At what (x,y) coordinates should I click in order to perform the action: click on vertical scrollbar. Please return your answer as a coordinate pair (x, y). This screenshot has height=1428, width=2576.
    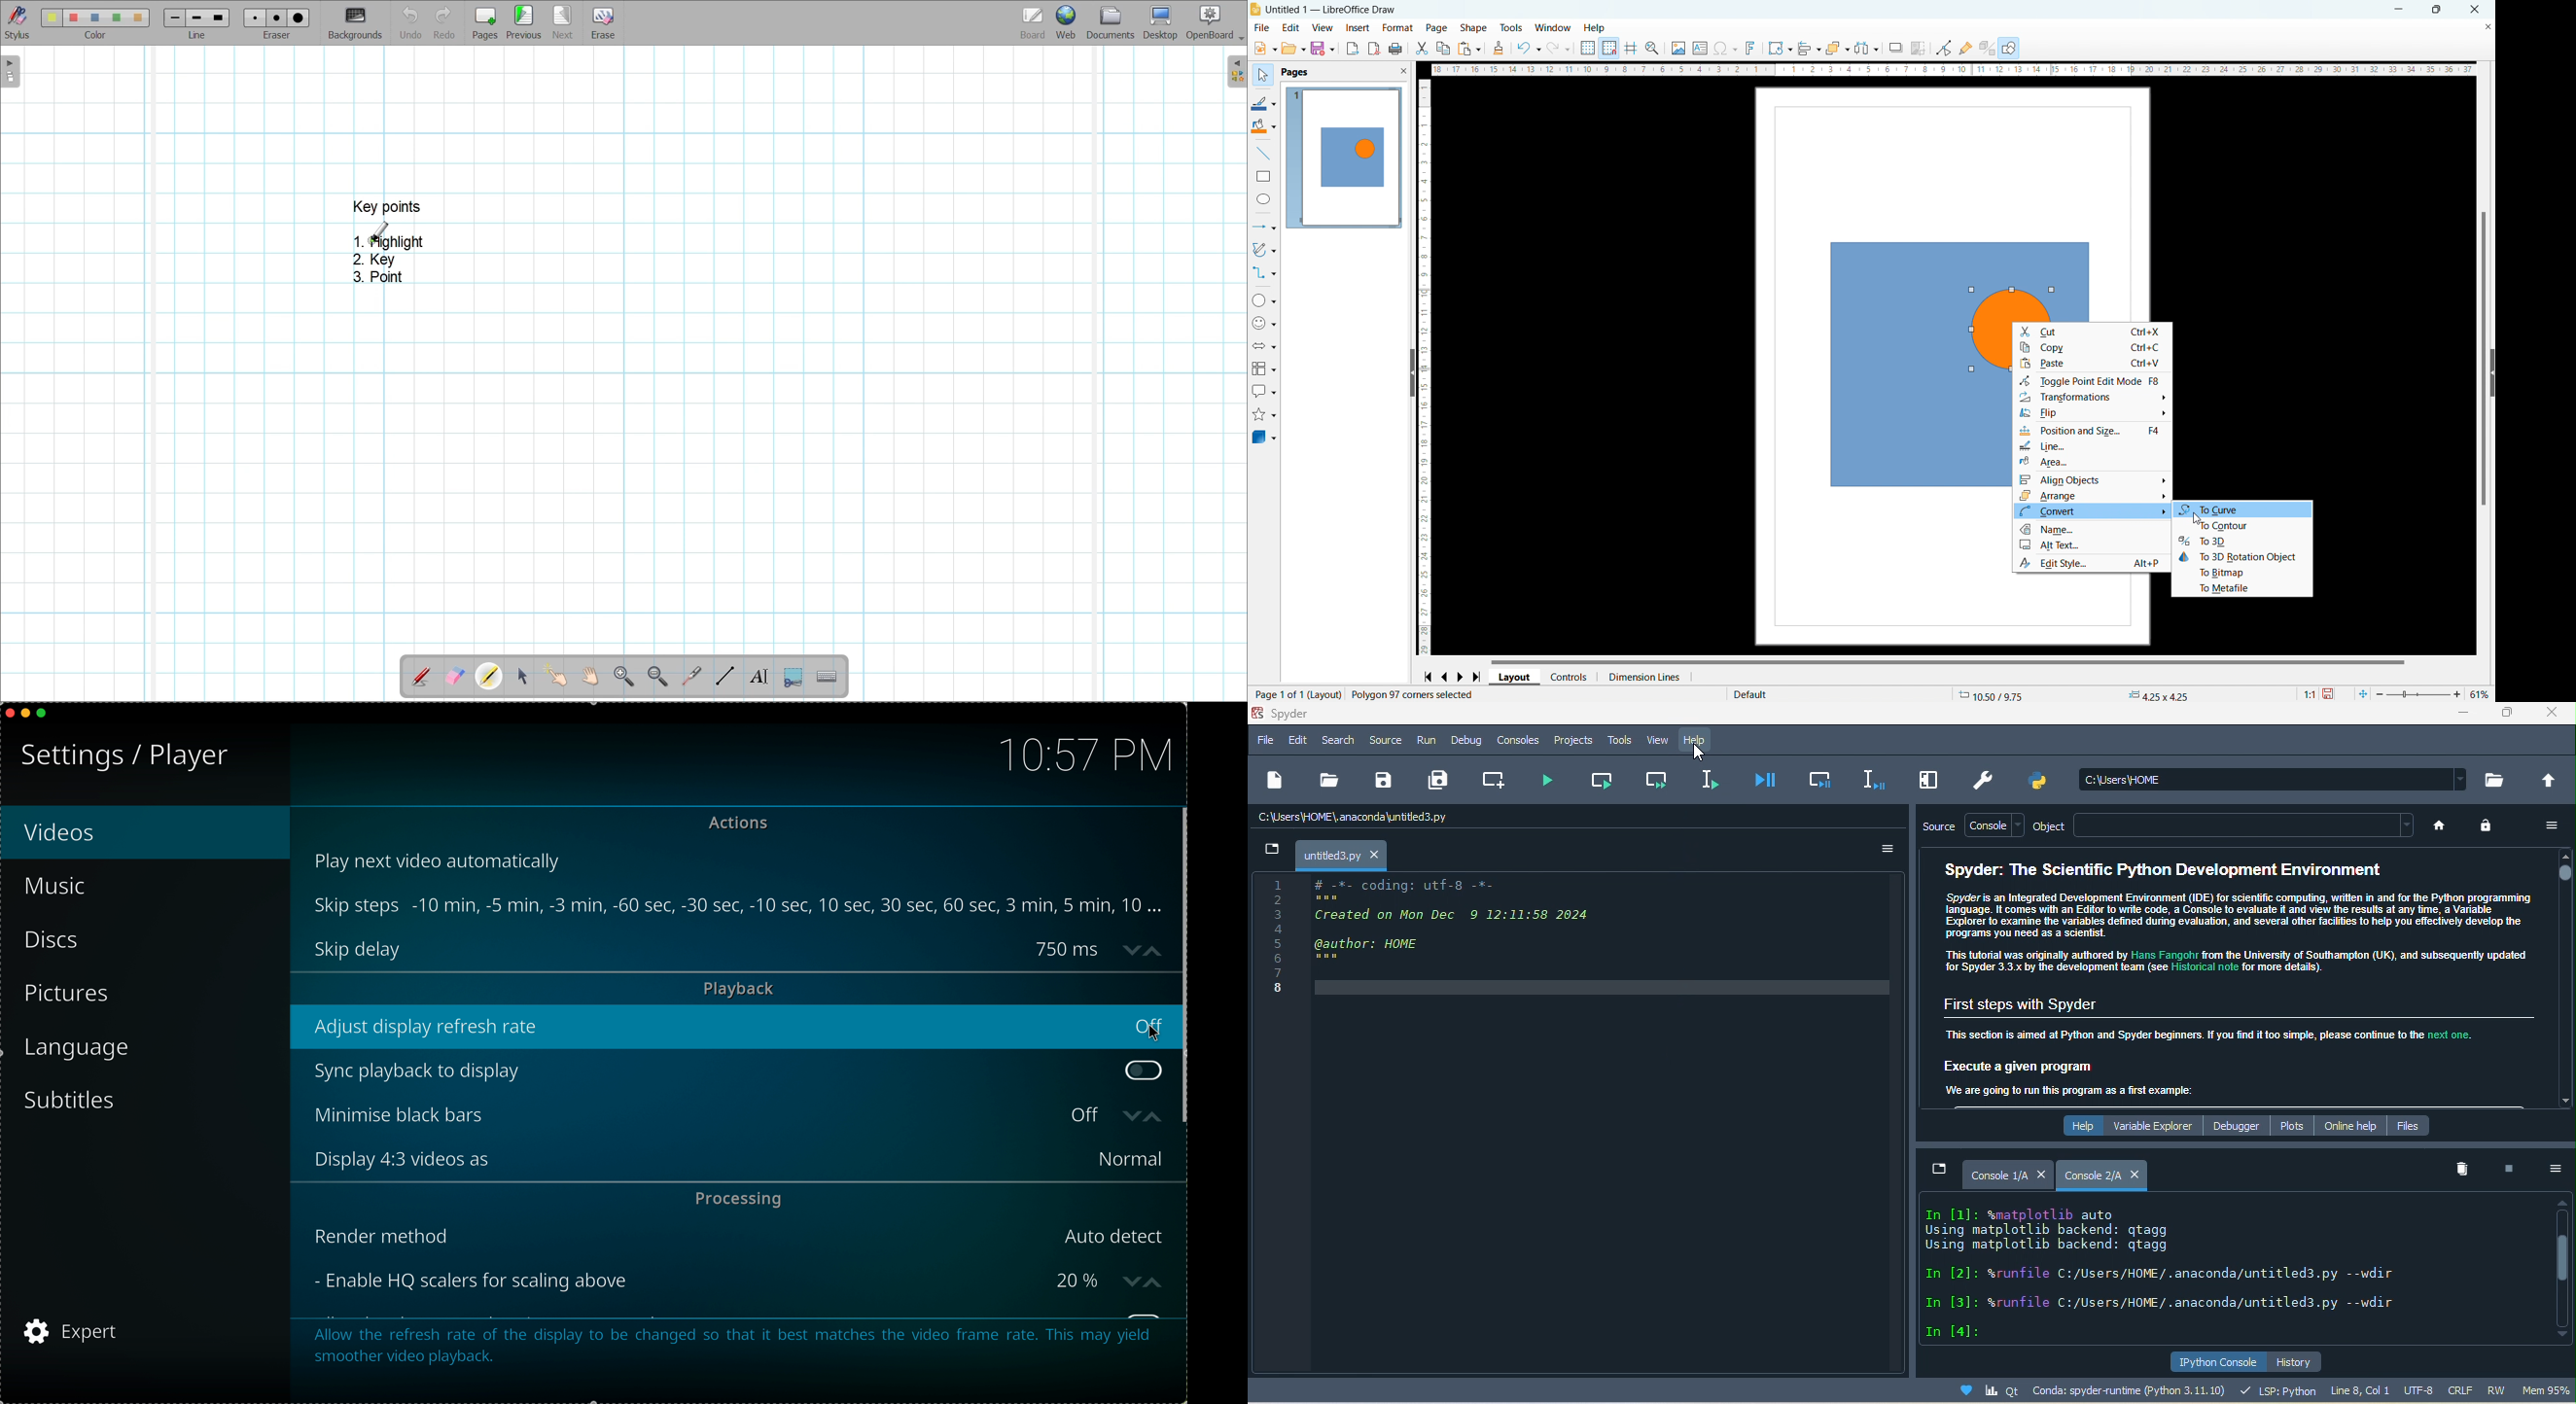
    Looking at the image, I should click on (2487, 359).